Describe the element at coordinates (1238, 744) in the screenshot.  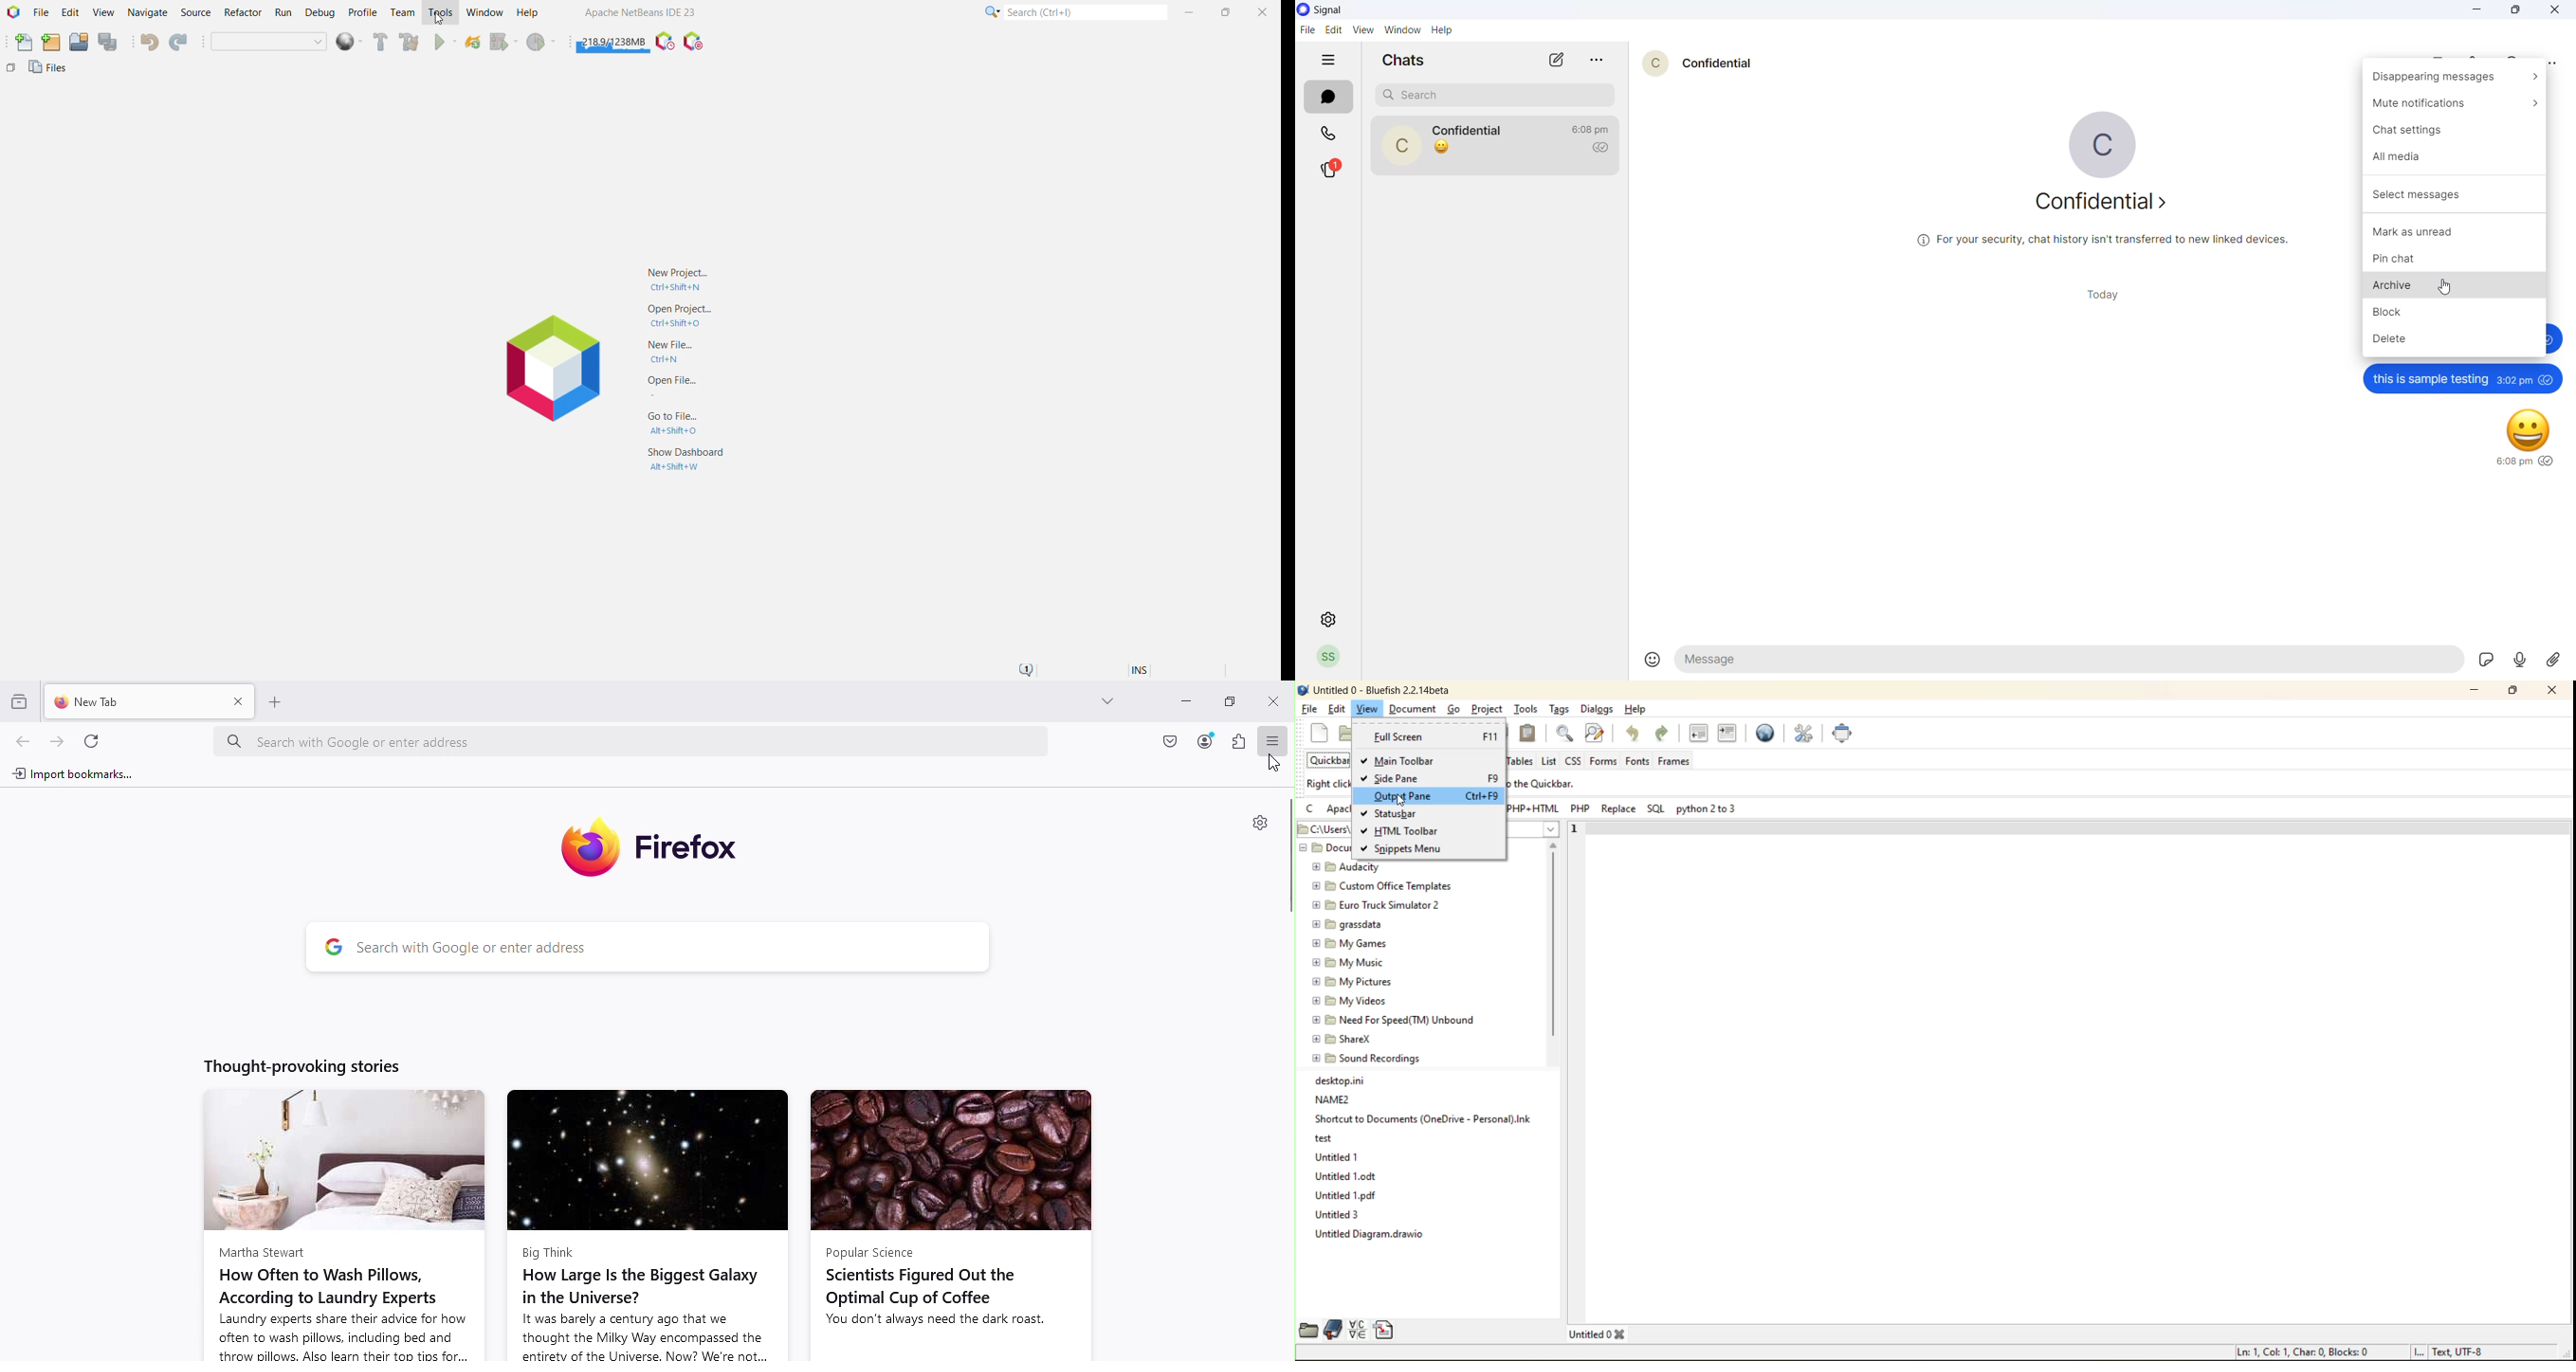
I see `Extensions` at that location.